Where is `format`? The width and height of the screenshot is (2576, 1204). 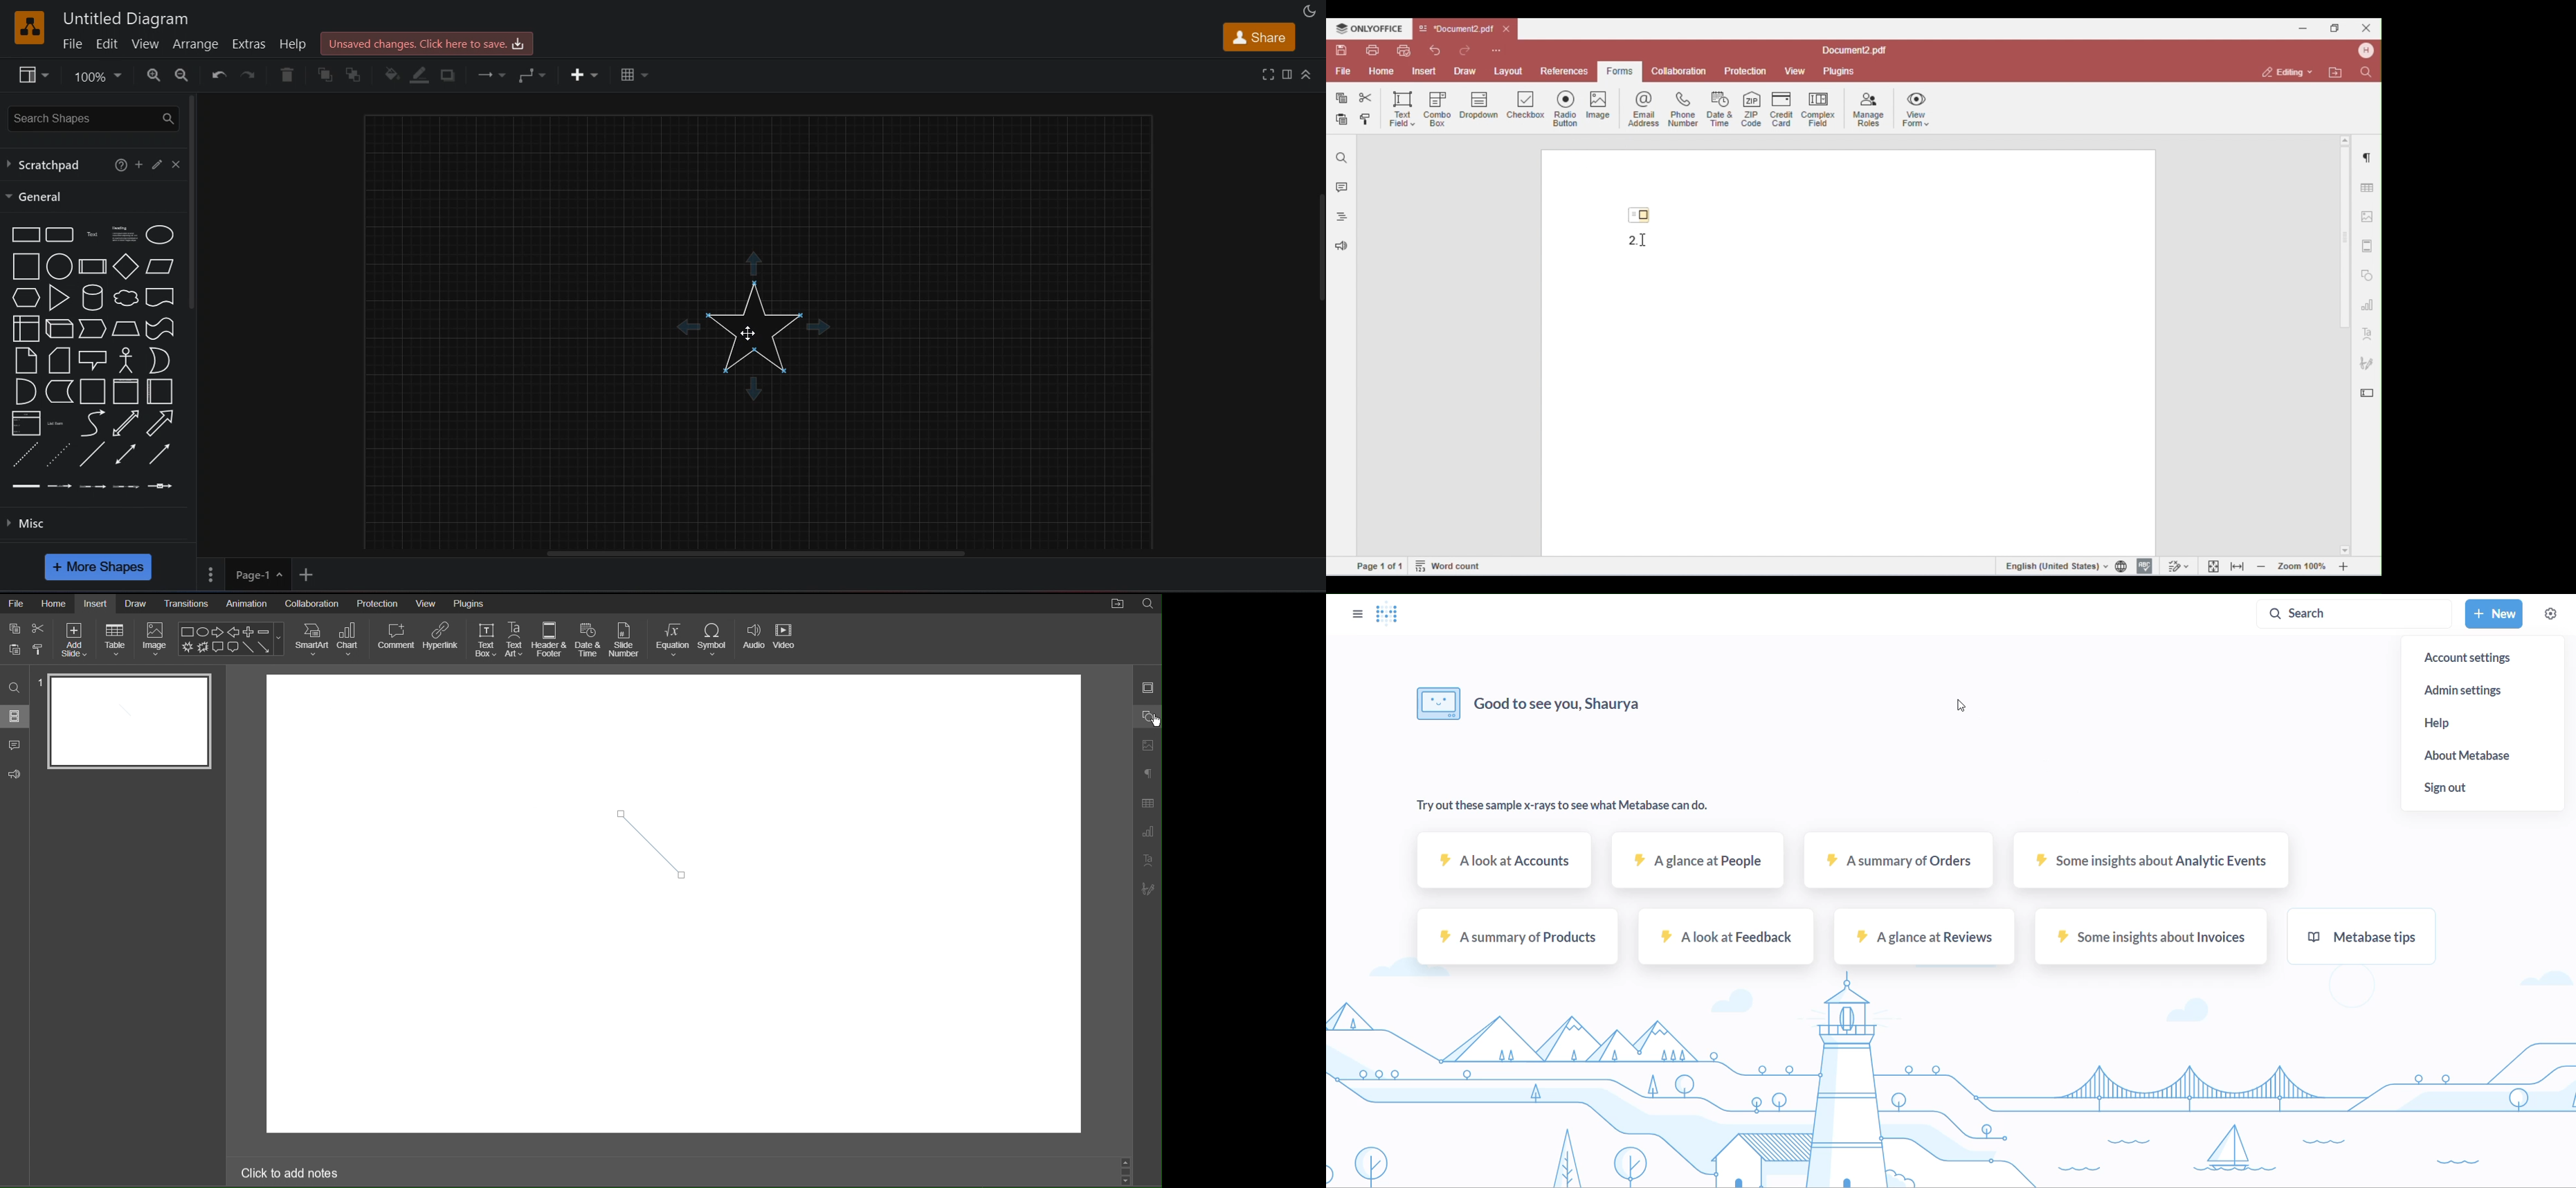
format is located at coordinates (1287, 75).